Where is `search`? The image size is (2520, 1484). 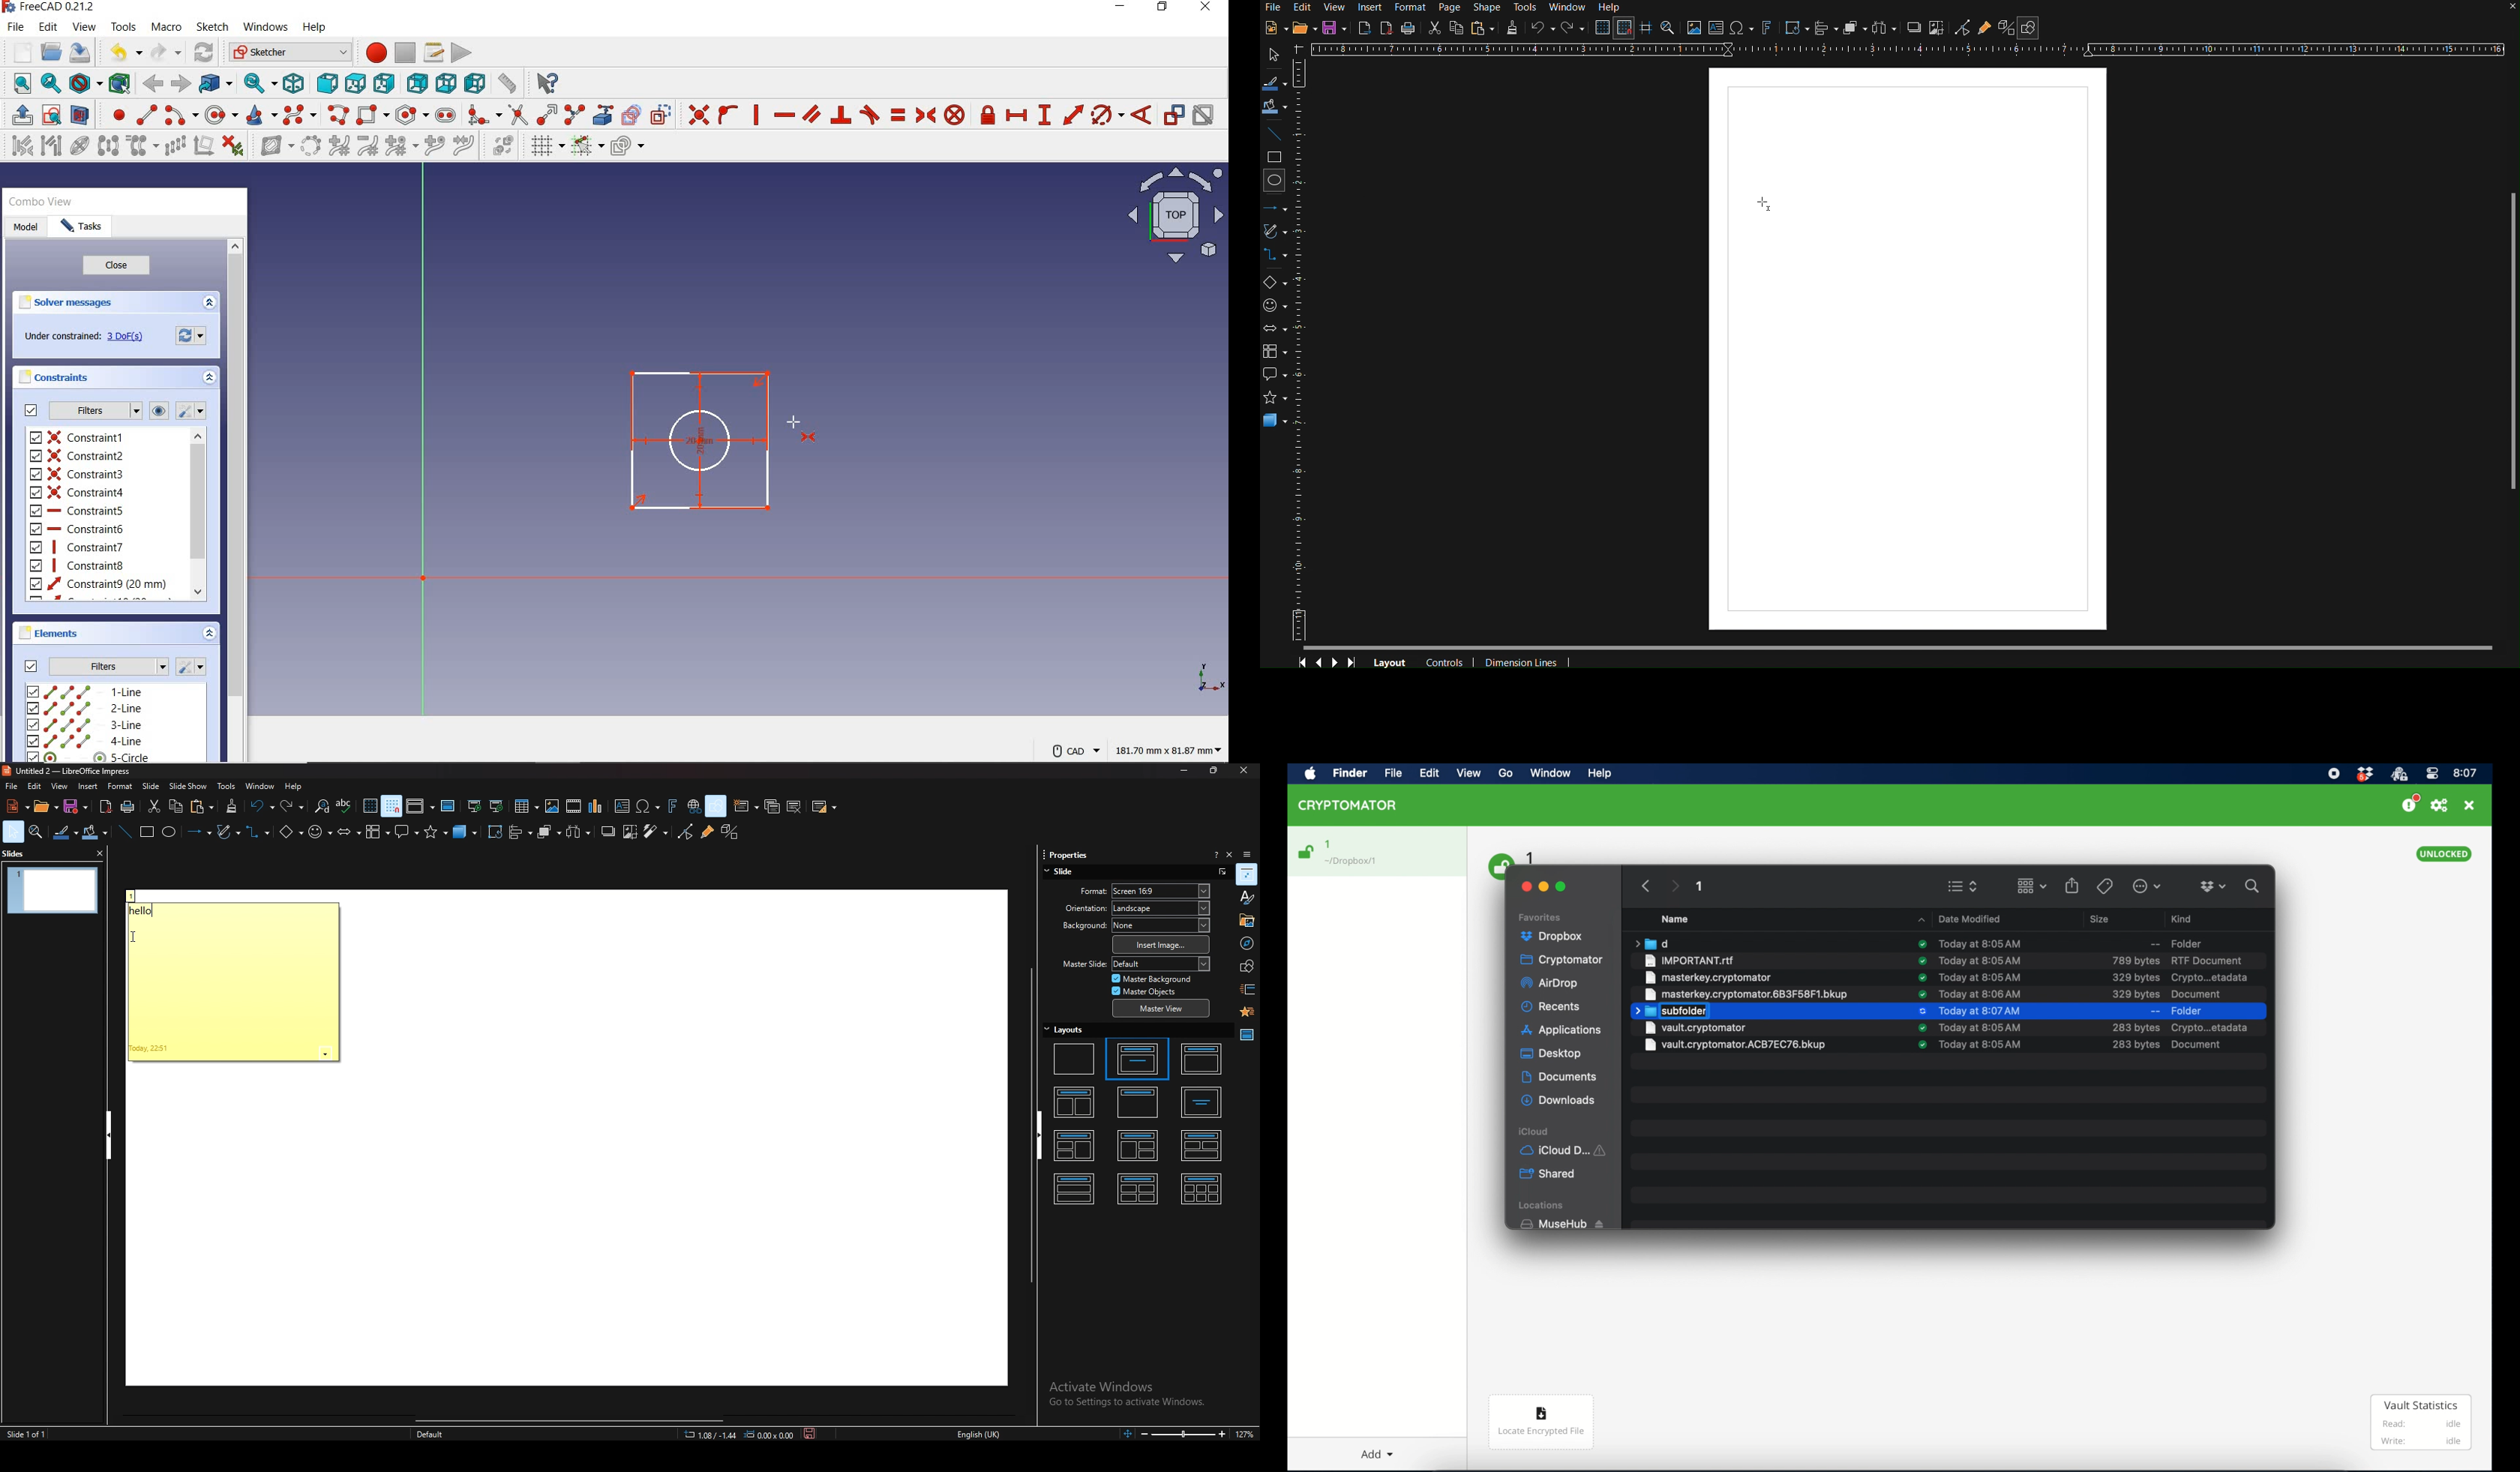 search is located at coordinates (2252, 884).